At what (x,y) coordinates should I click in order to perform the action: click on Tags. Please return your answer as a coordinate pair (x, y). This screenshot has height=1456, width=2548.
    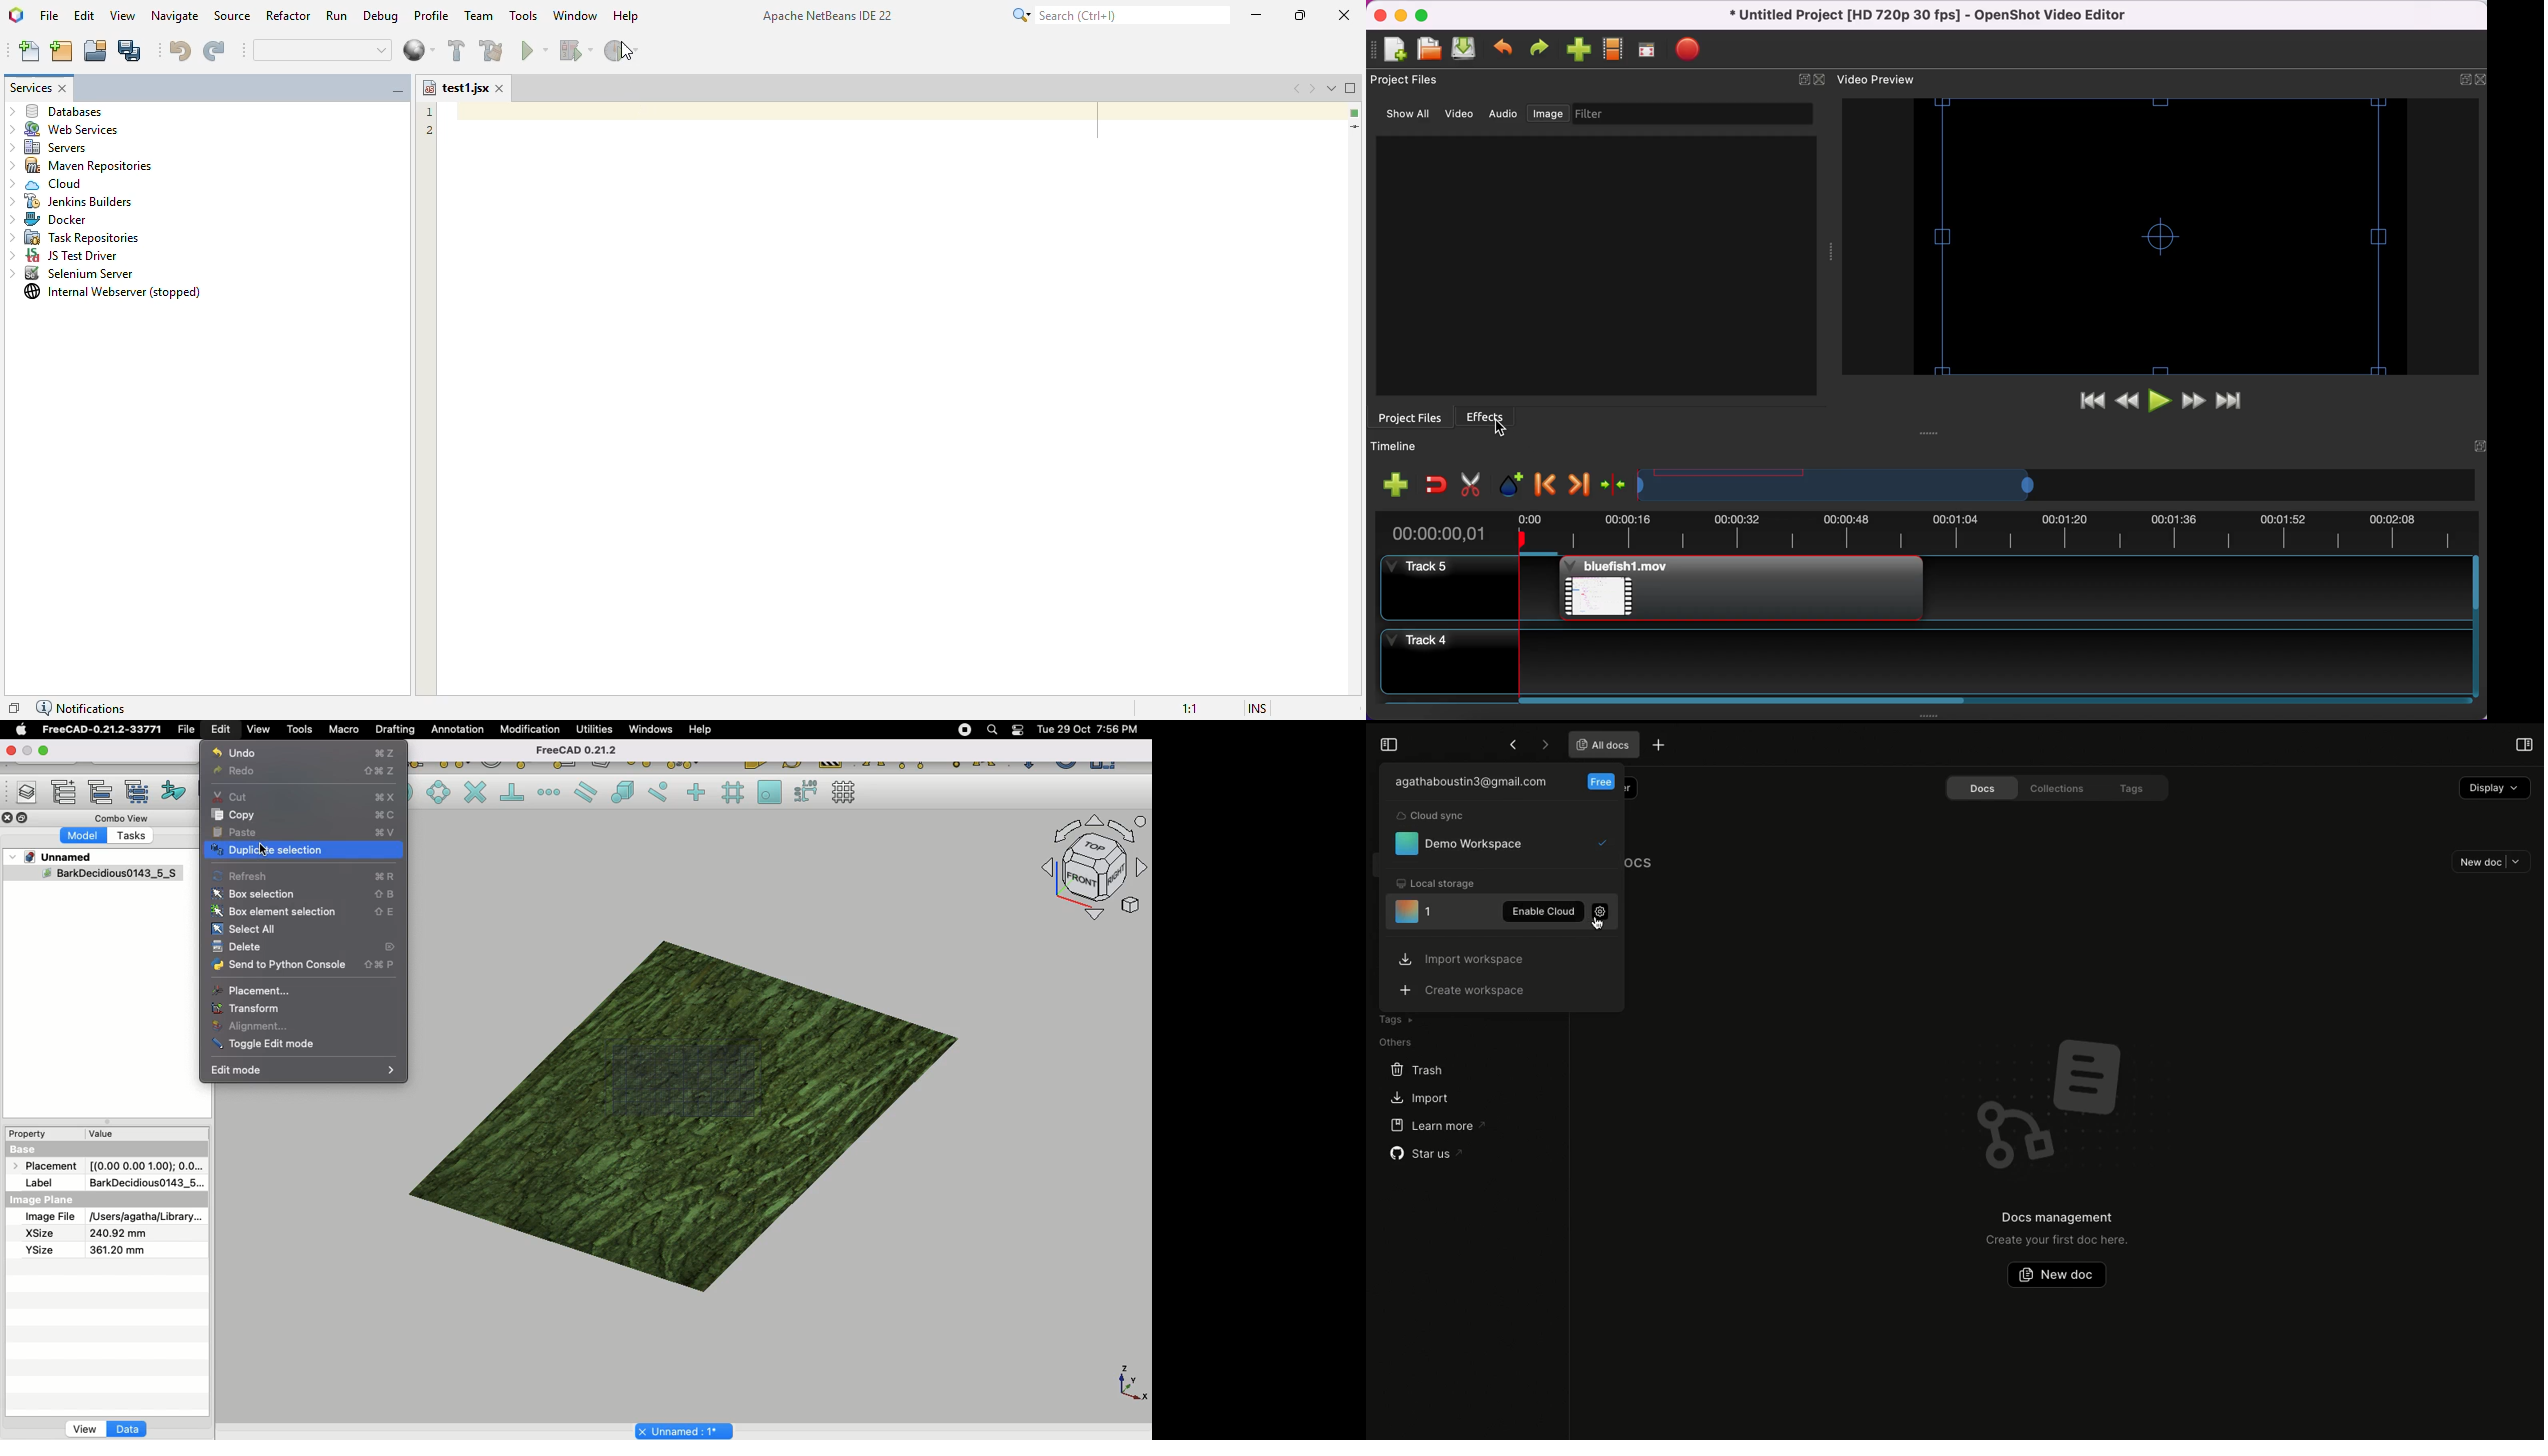
    Looking at the image, I should click on (1395, 1019).